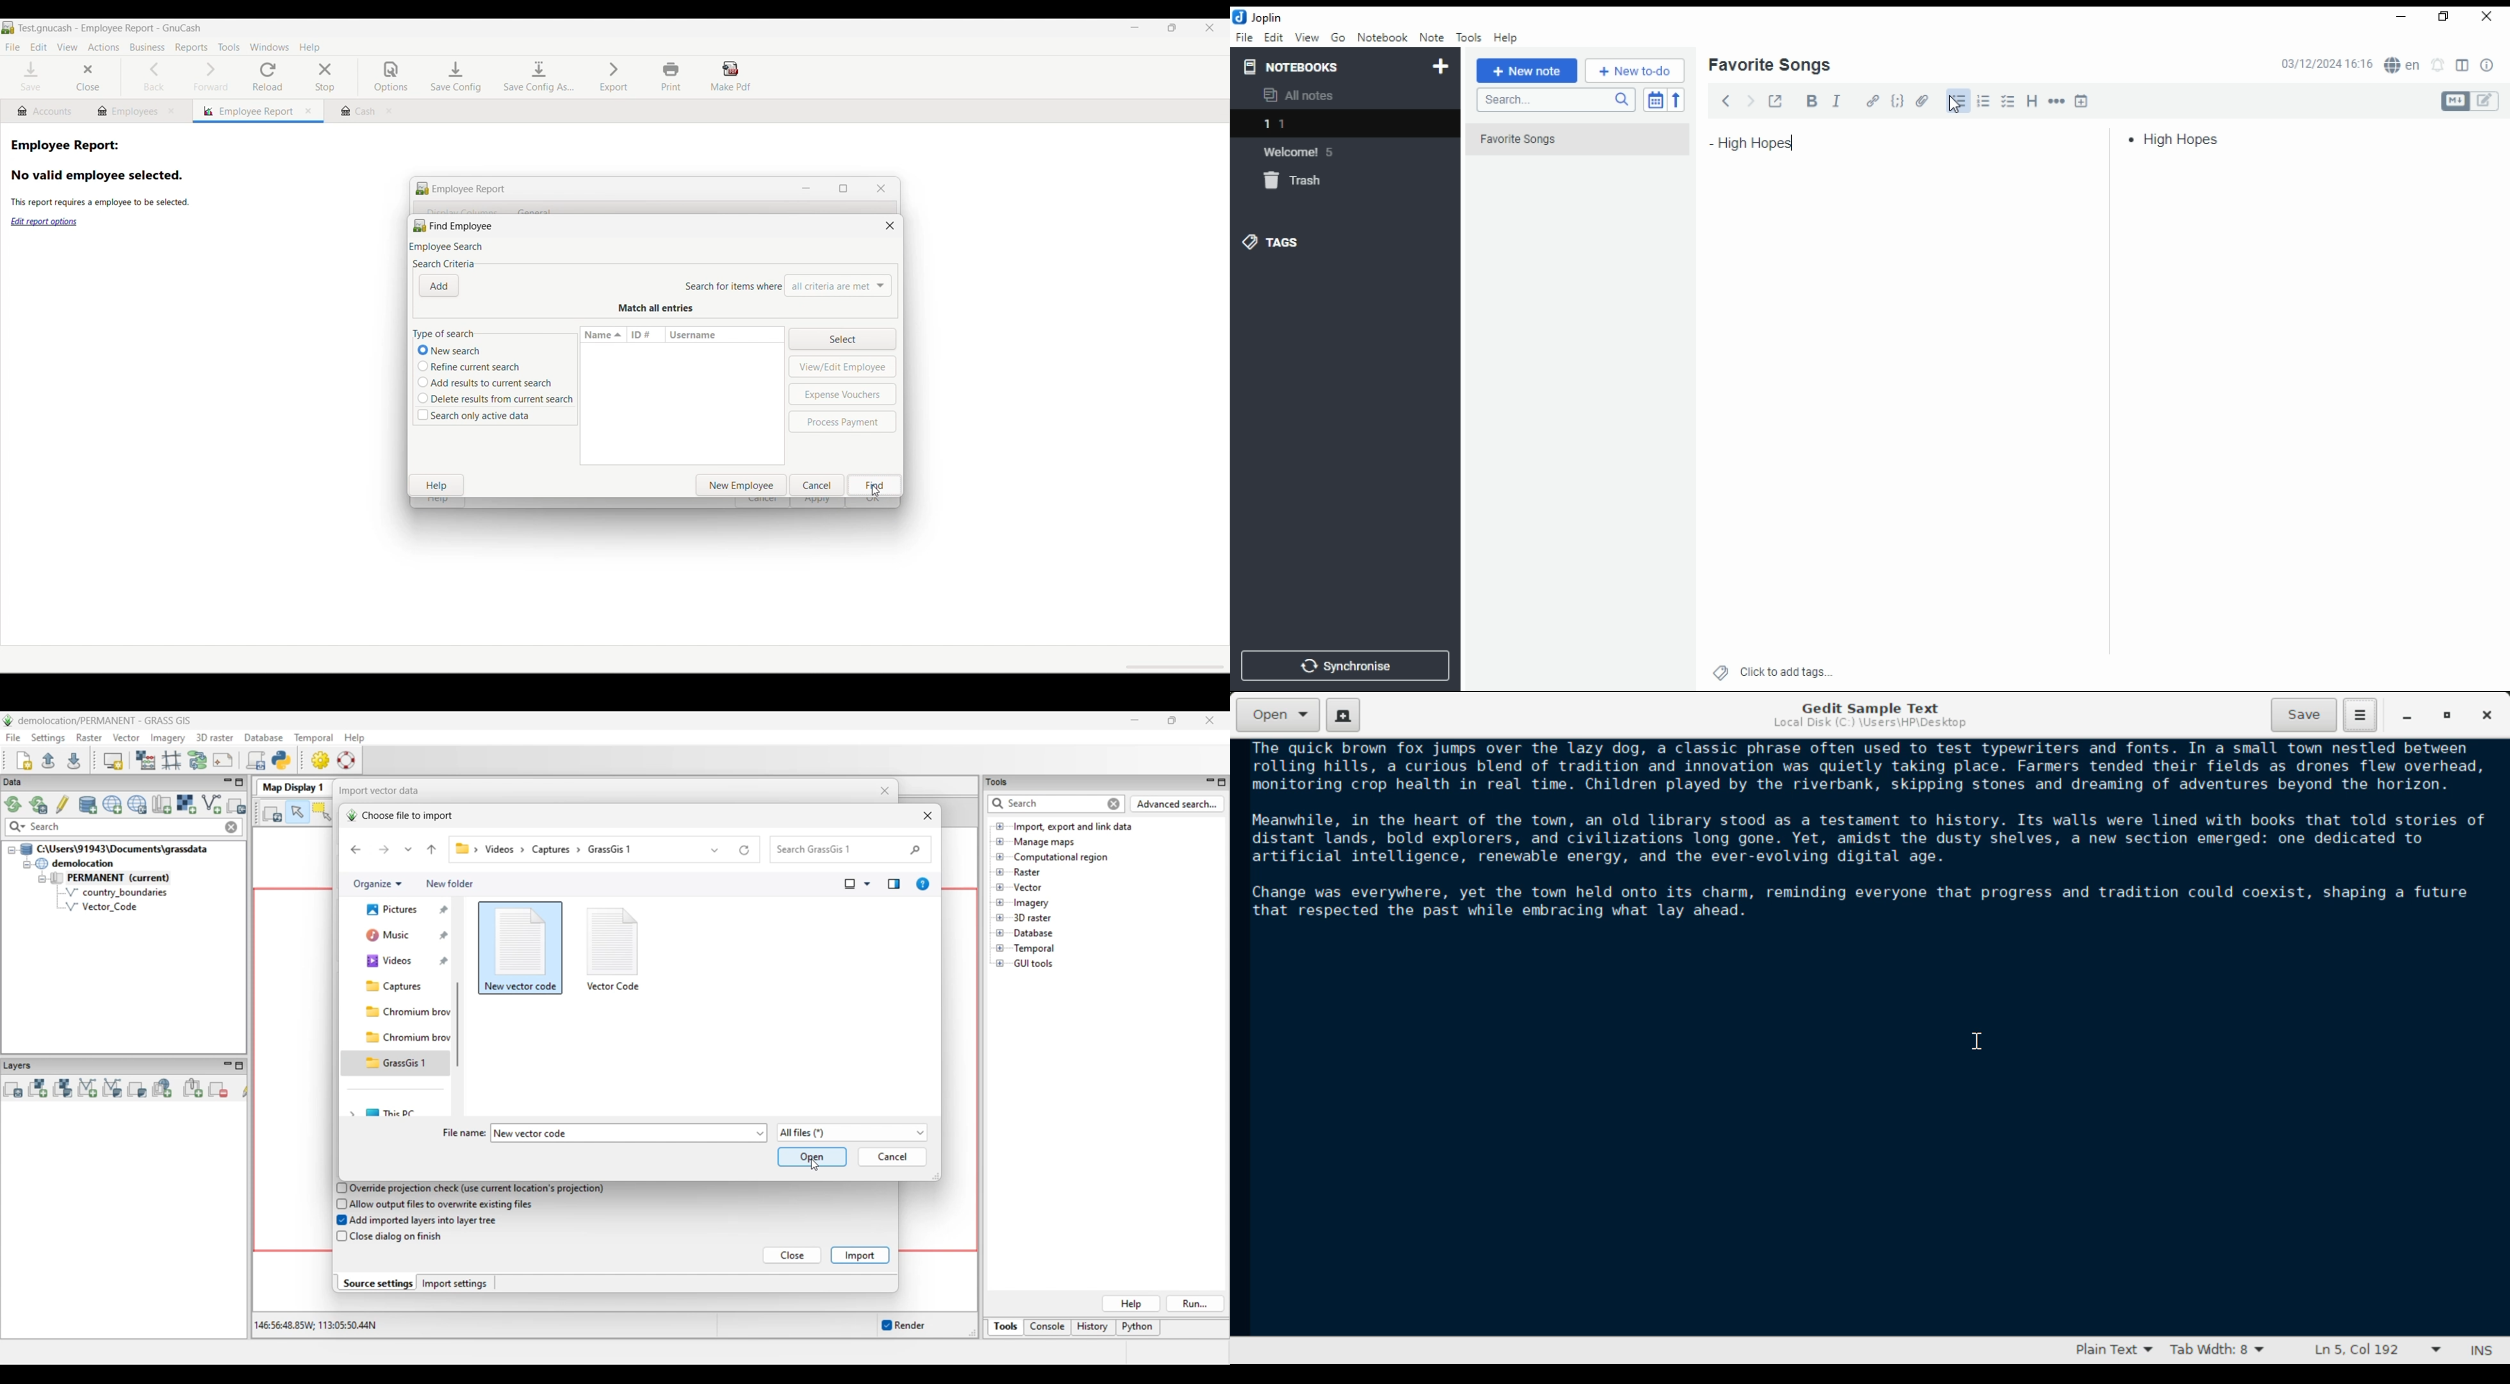 This screenshot has height=1400, width=2520. I want to click on synchronise, so click(1342, 665).